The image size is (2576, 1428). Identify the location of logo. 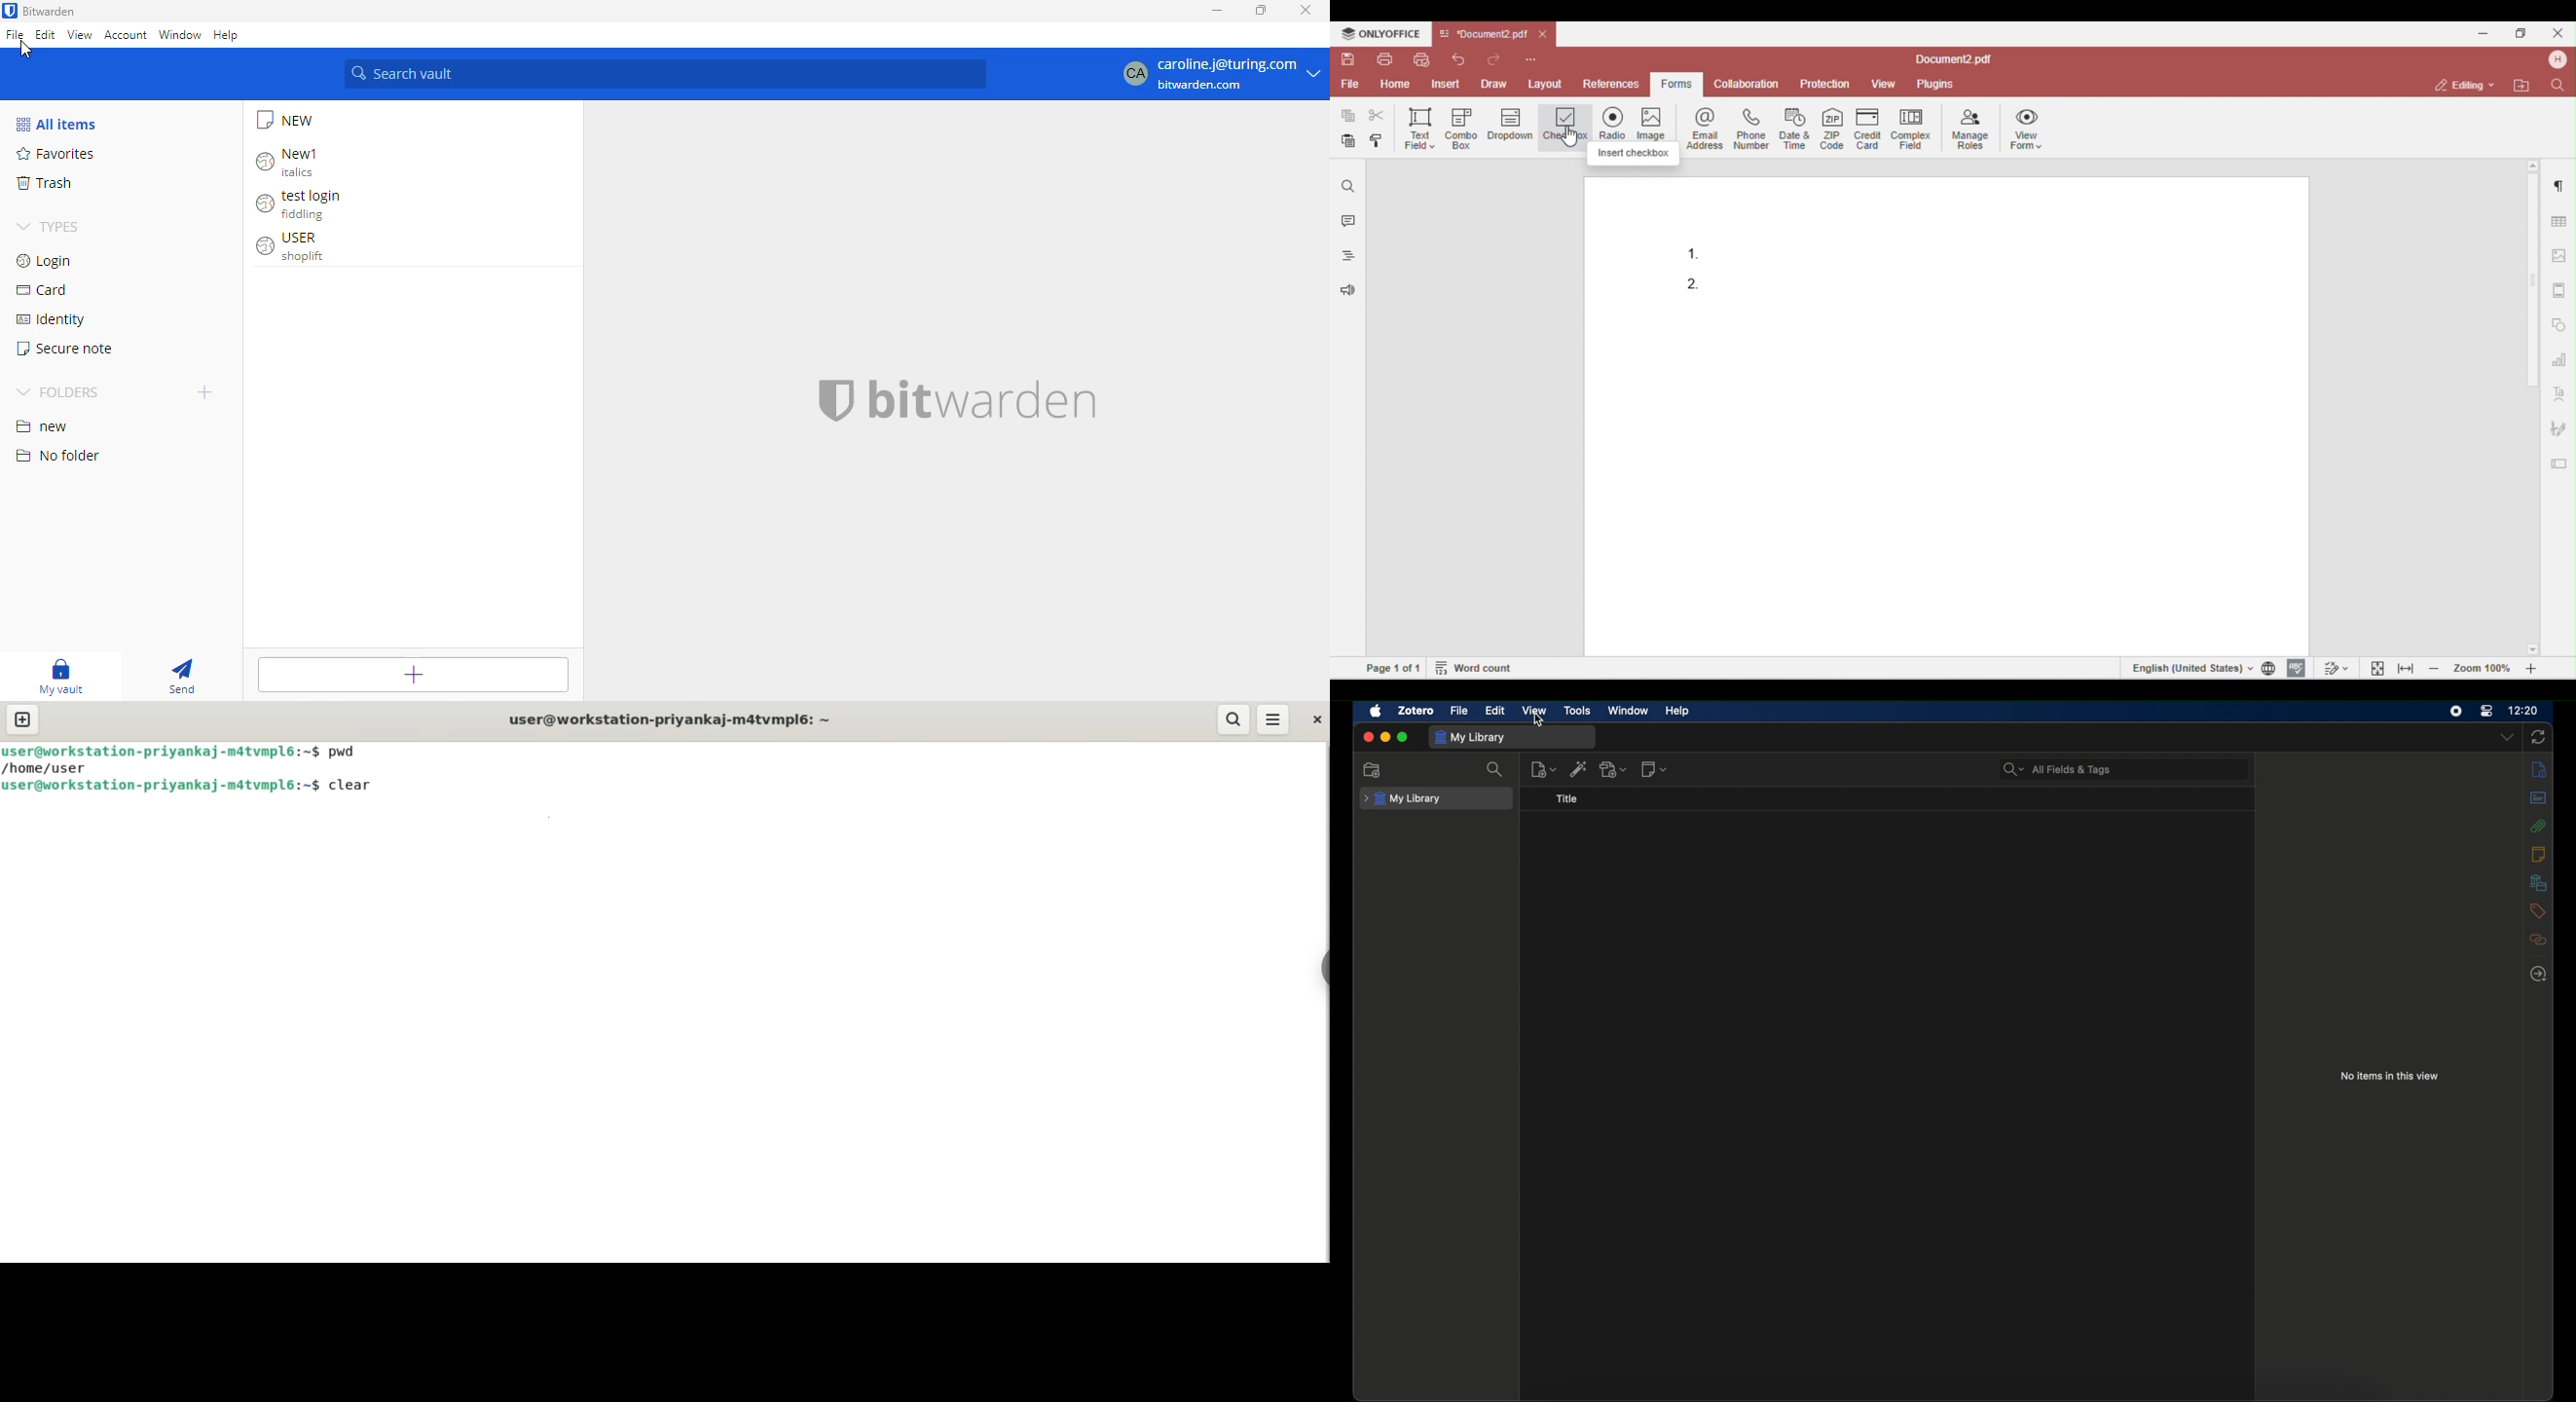
(10, 11).